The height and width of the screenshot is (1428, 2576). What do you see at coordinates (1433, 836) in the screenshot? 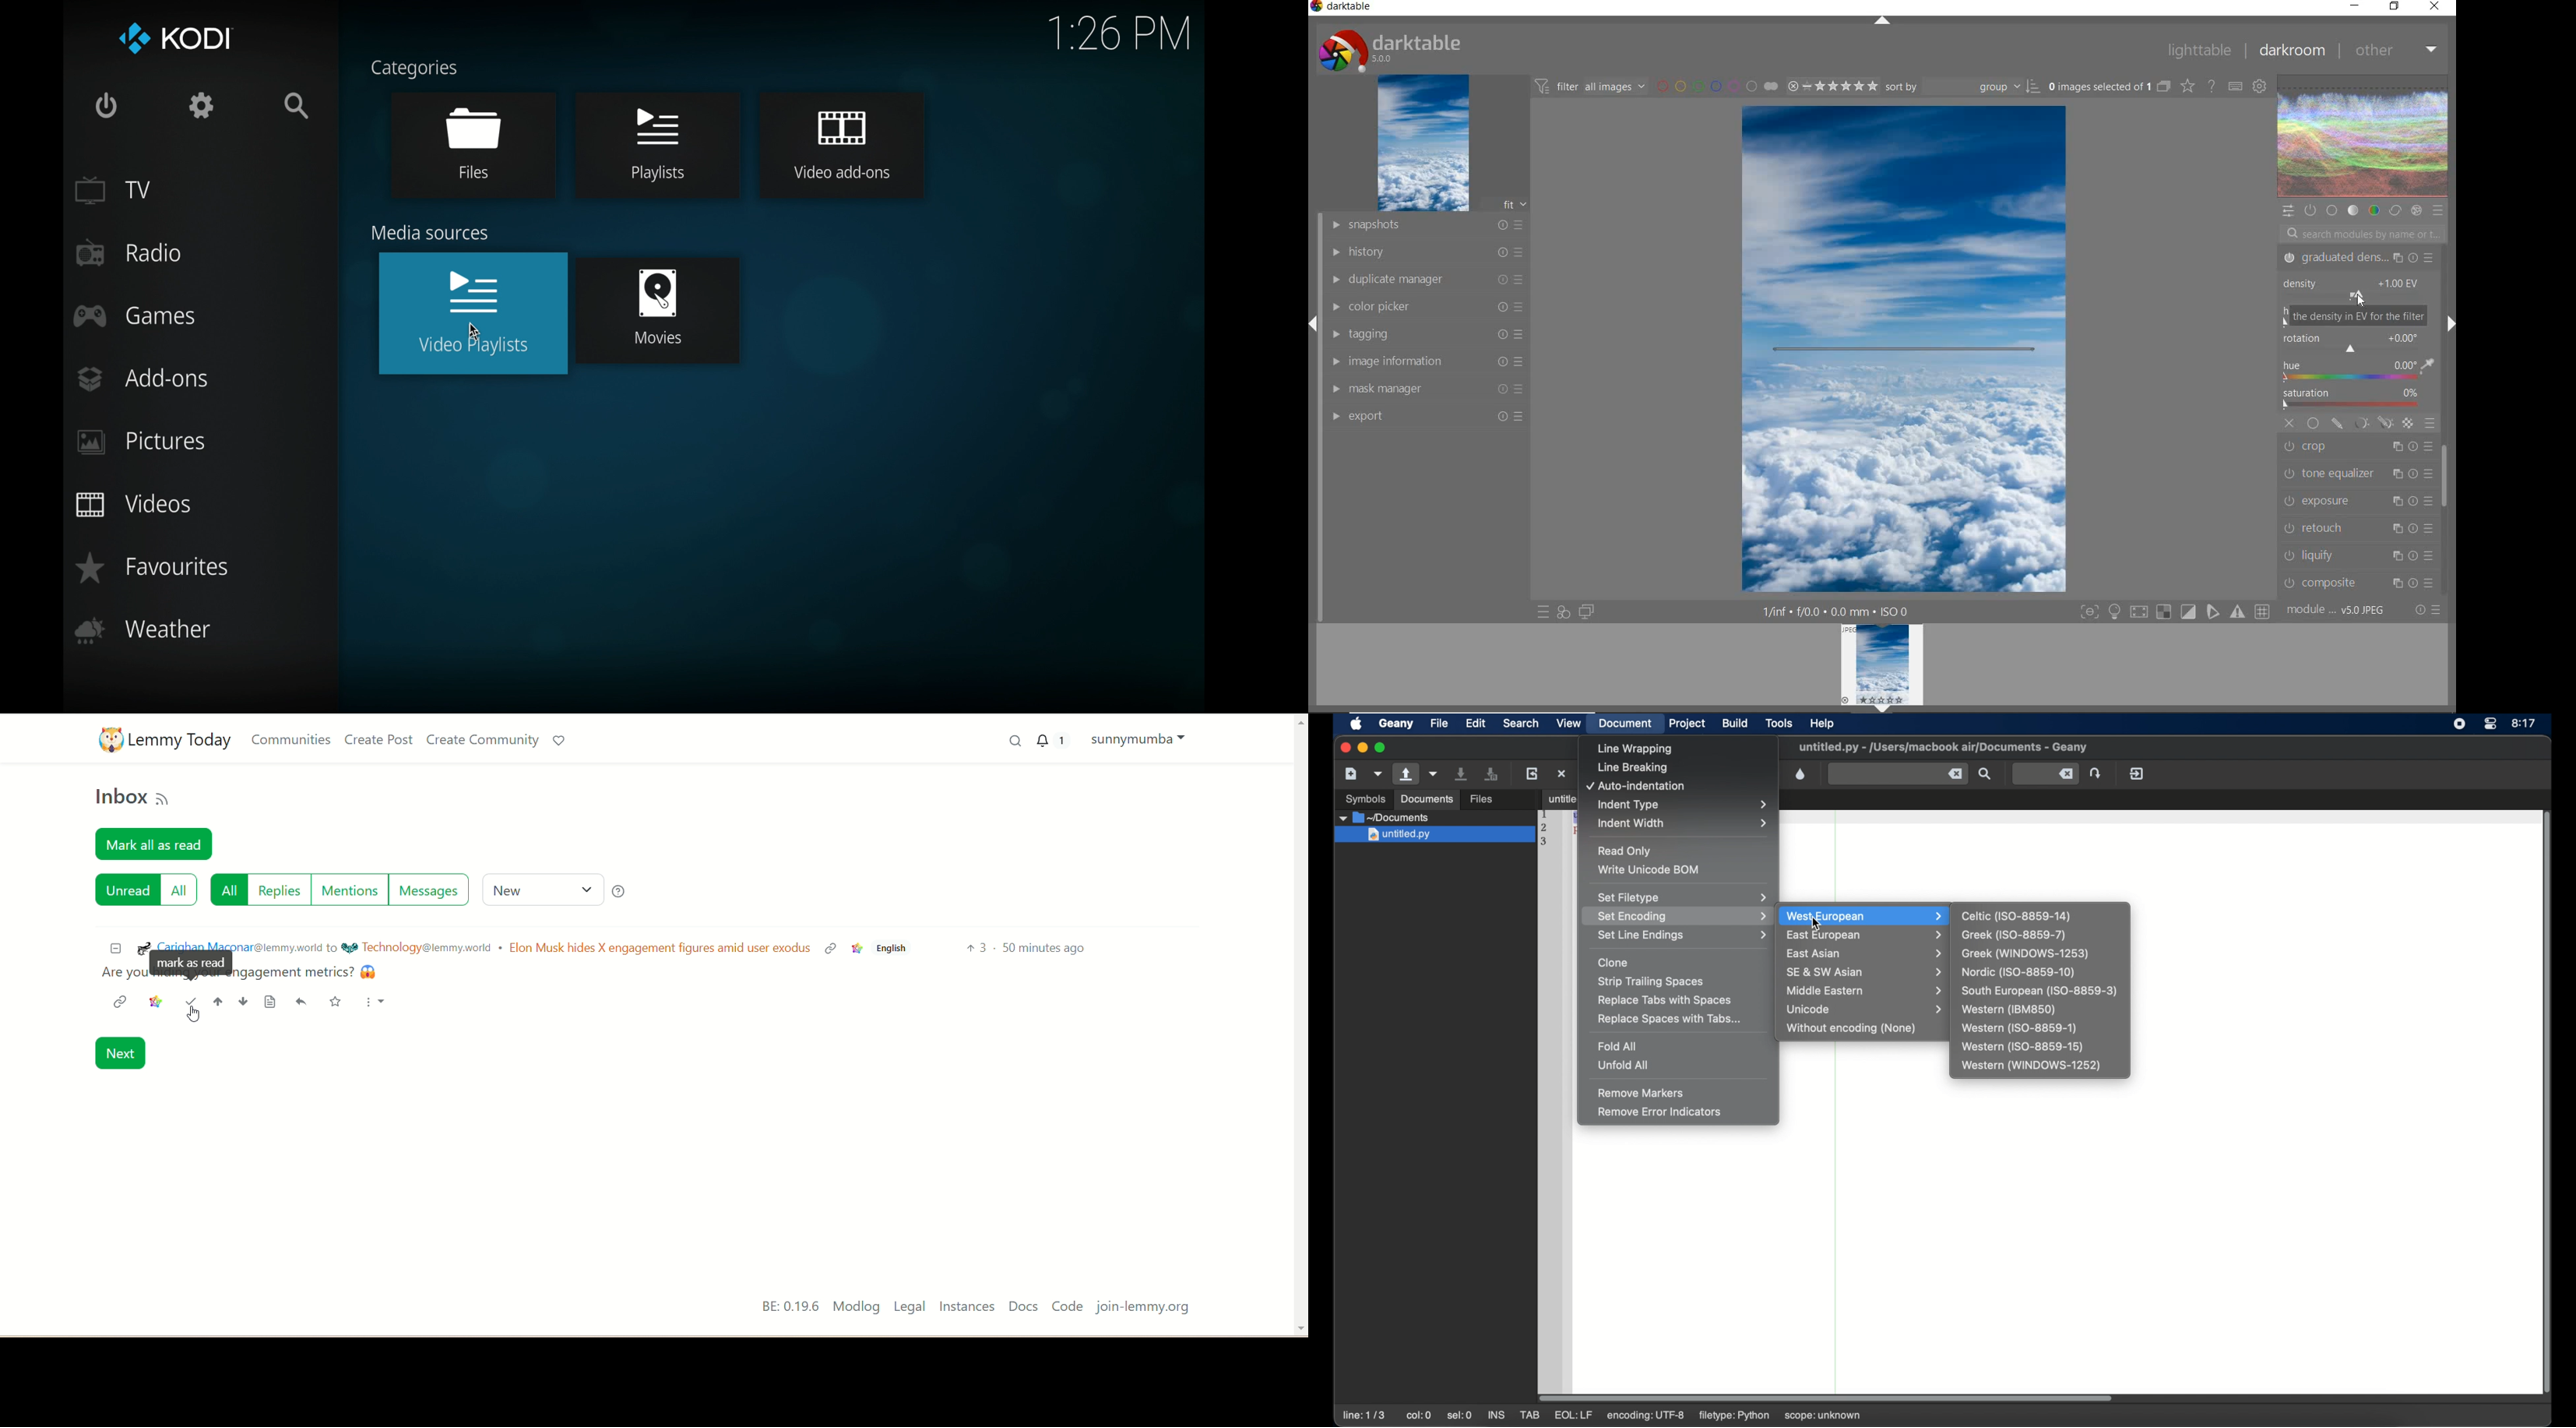
I see `` at bounding box center [1433, 836].